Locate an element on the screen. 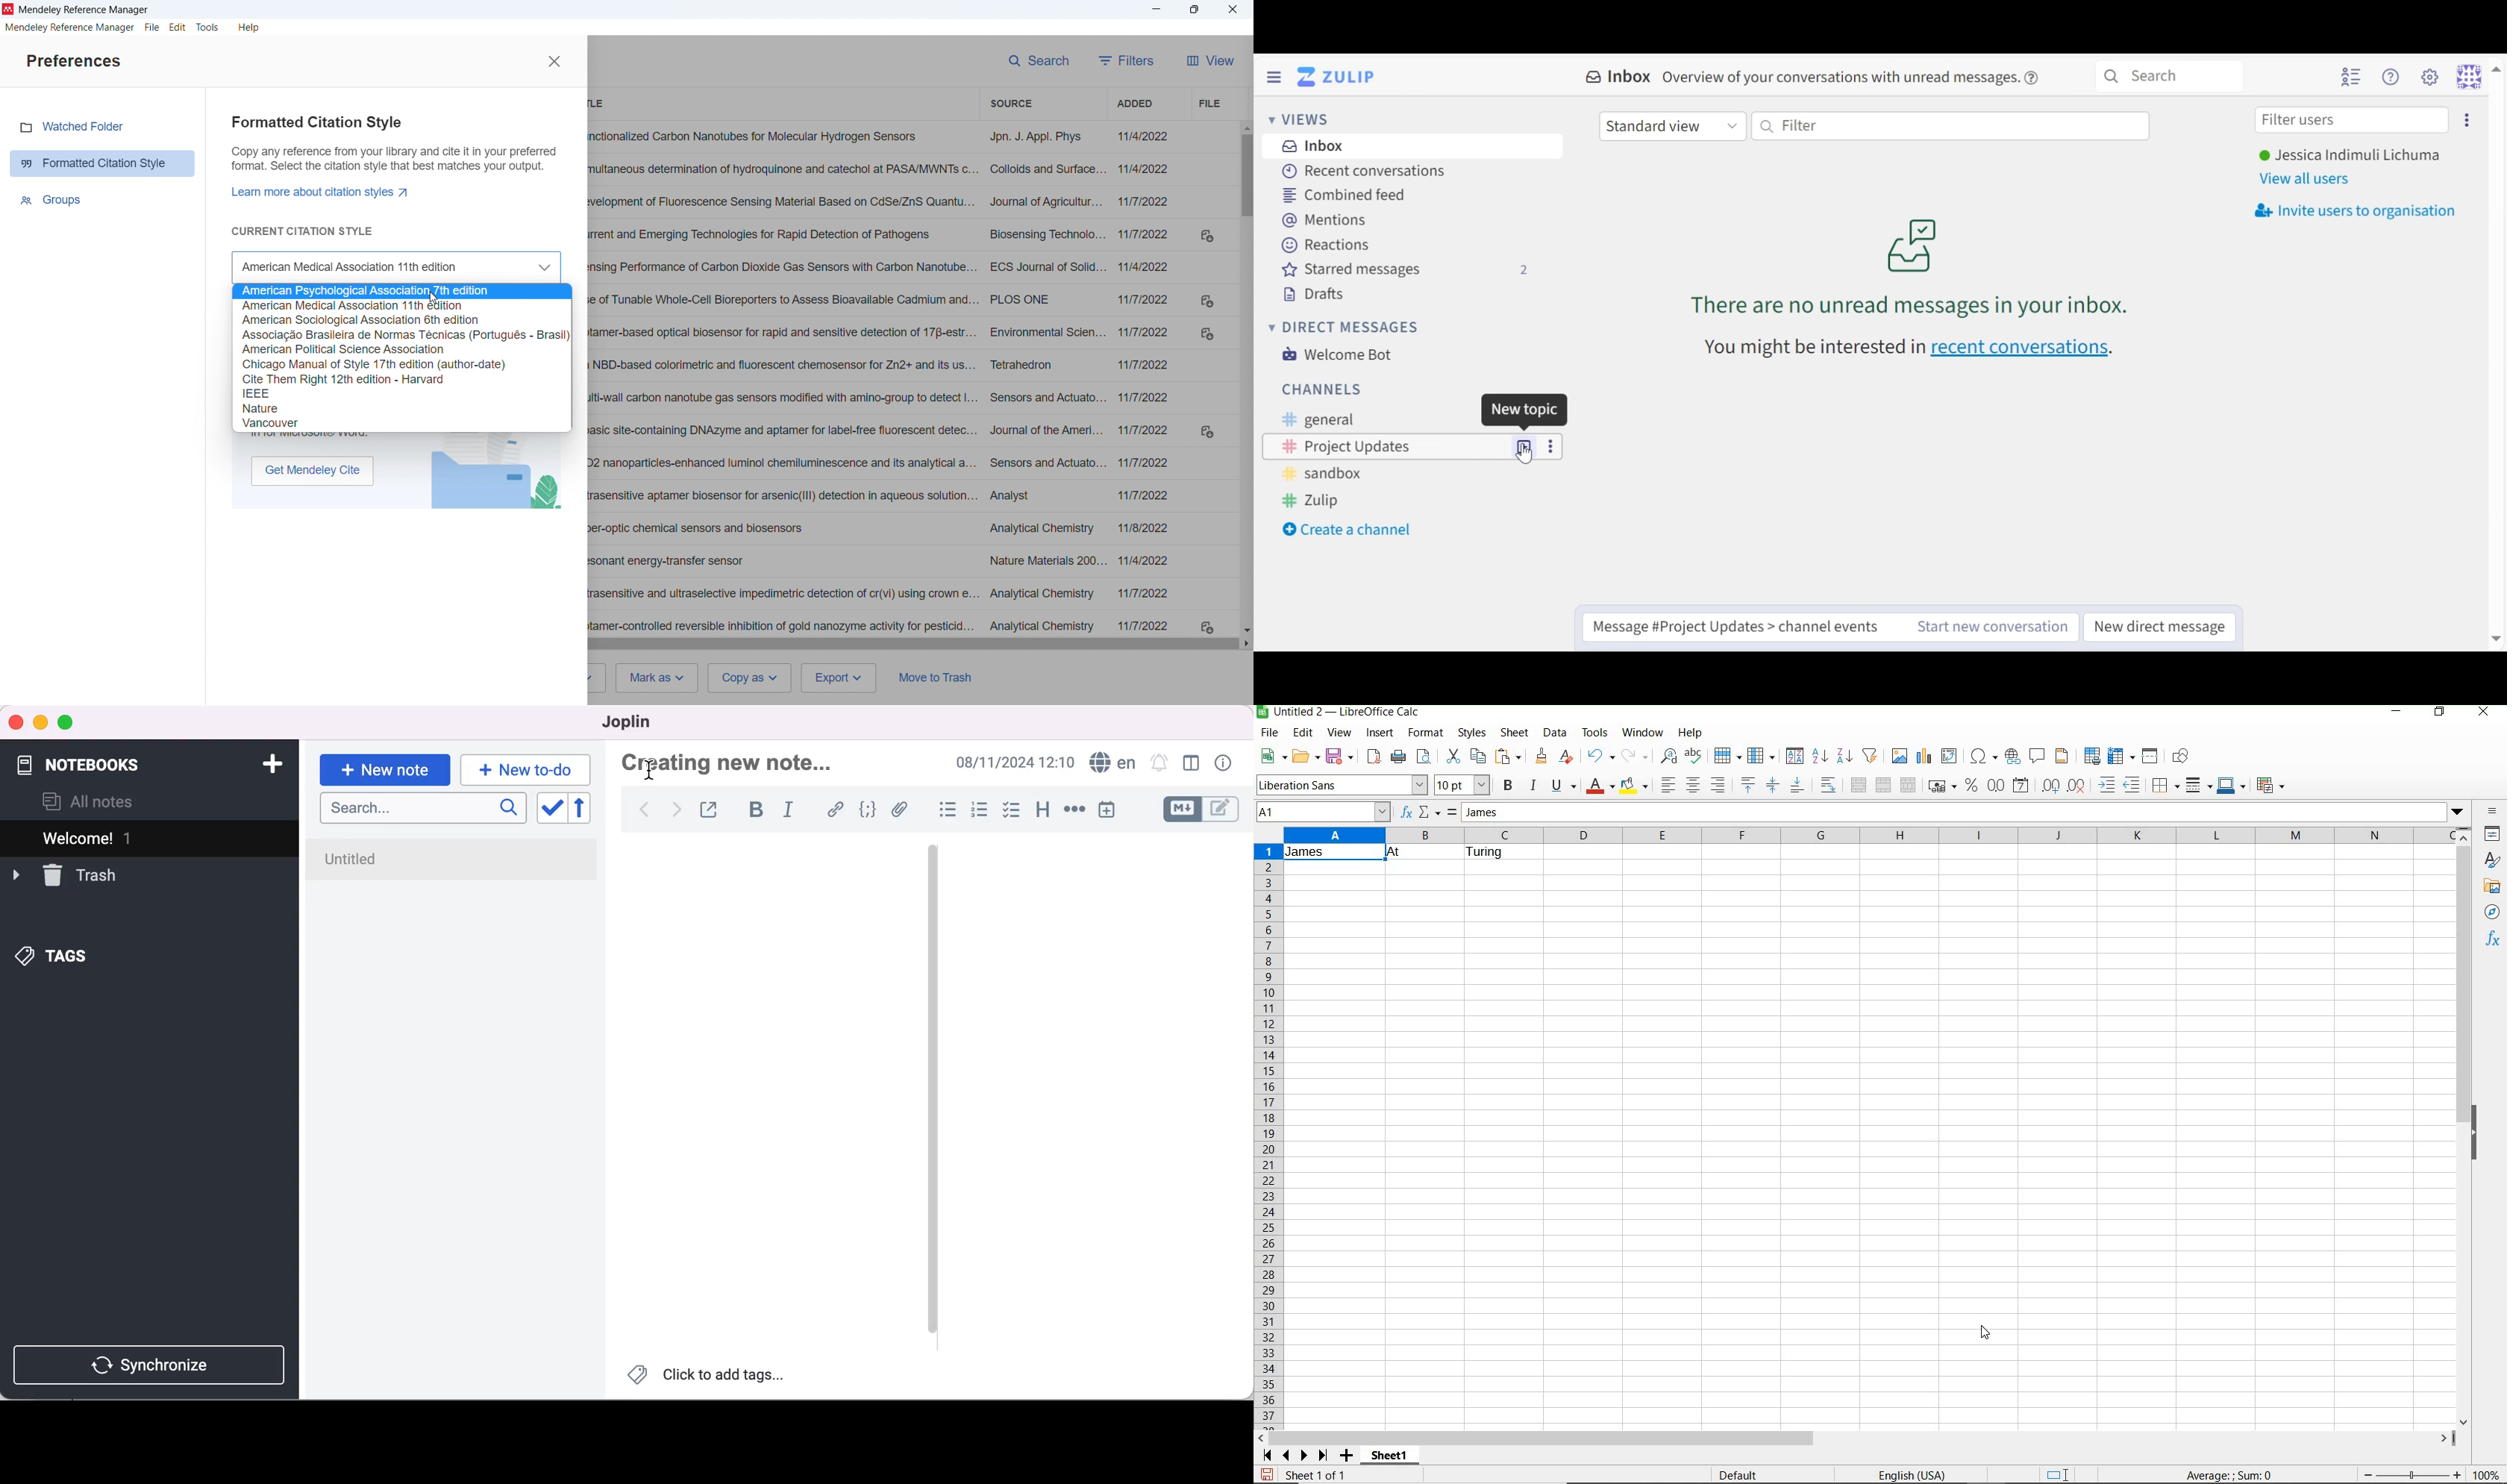 This screenshot has height=1484, width=2520. cut is located at coordinates (1452, 757).